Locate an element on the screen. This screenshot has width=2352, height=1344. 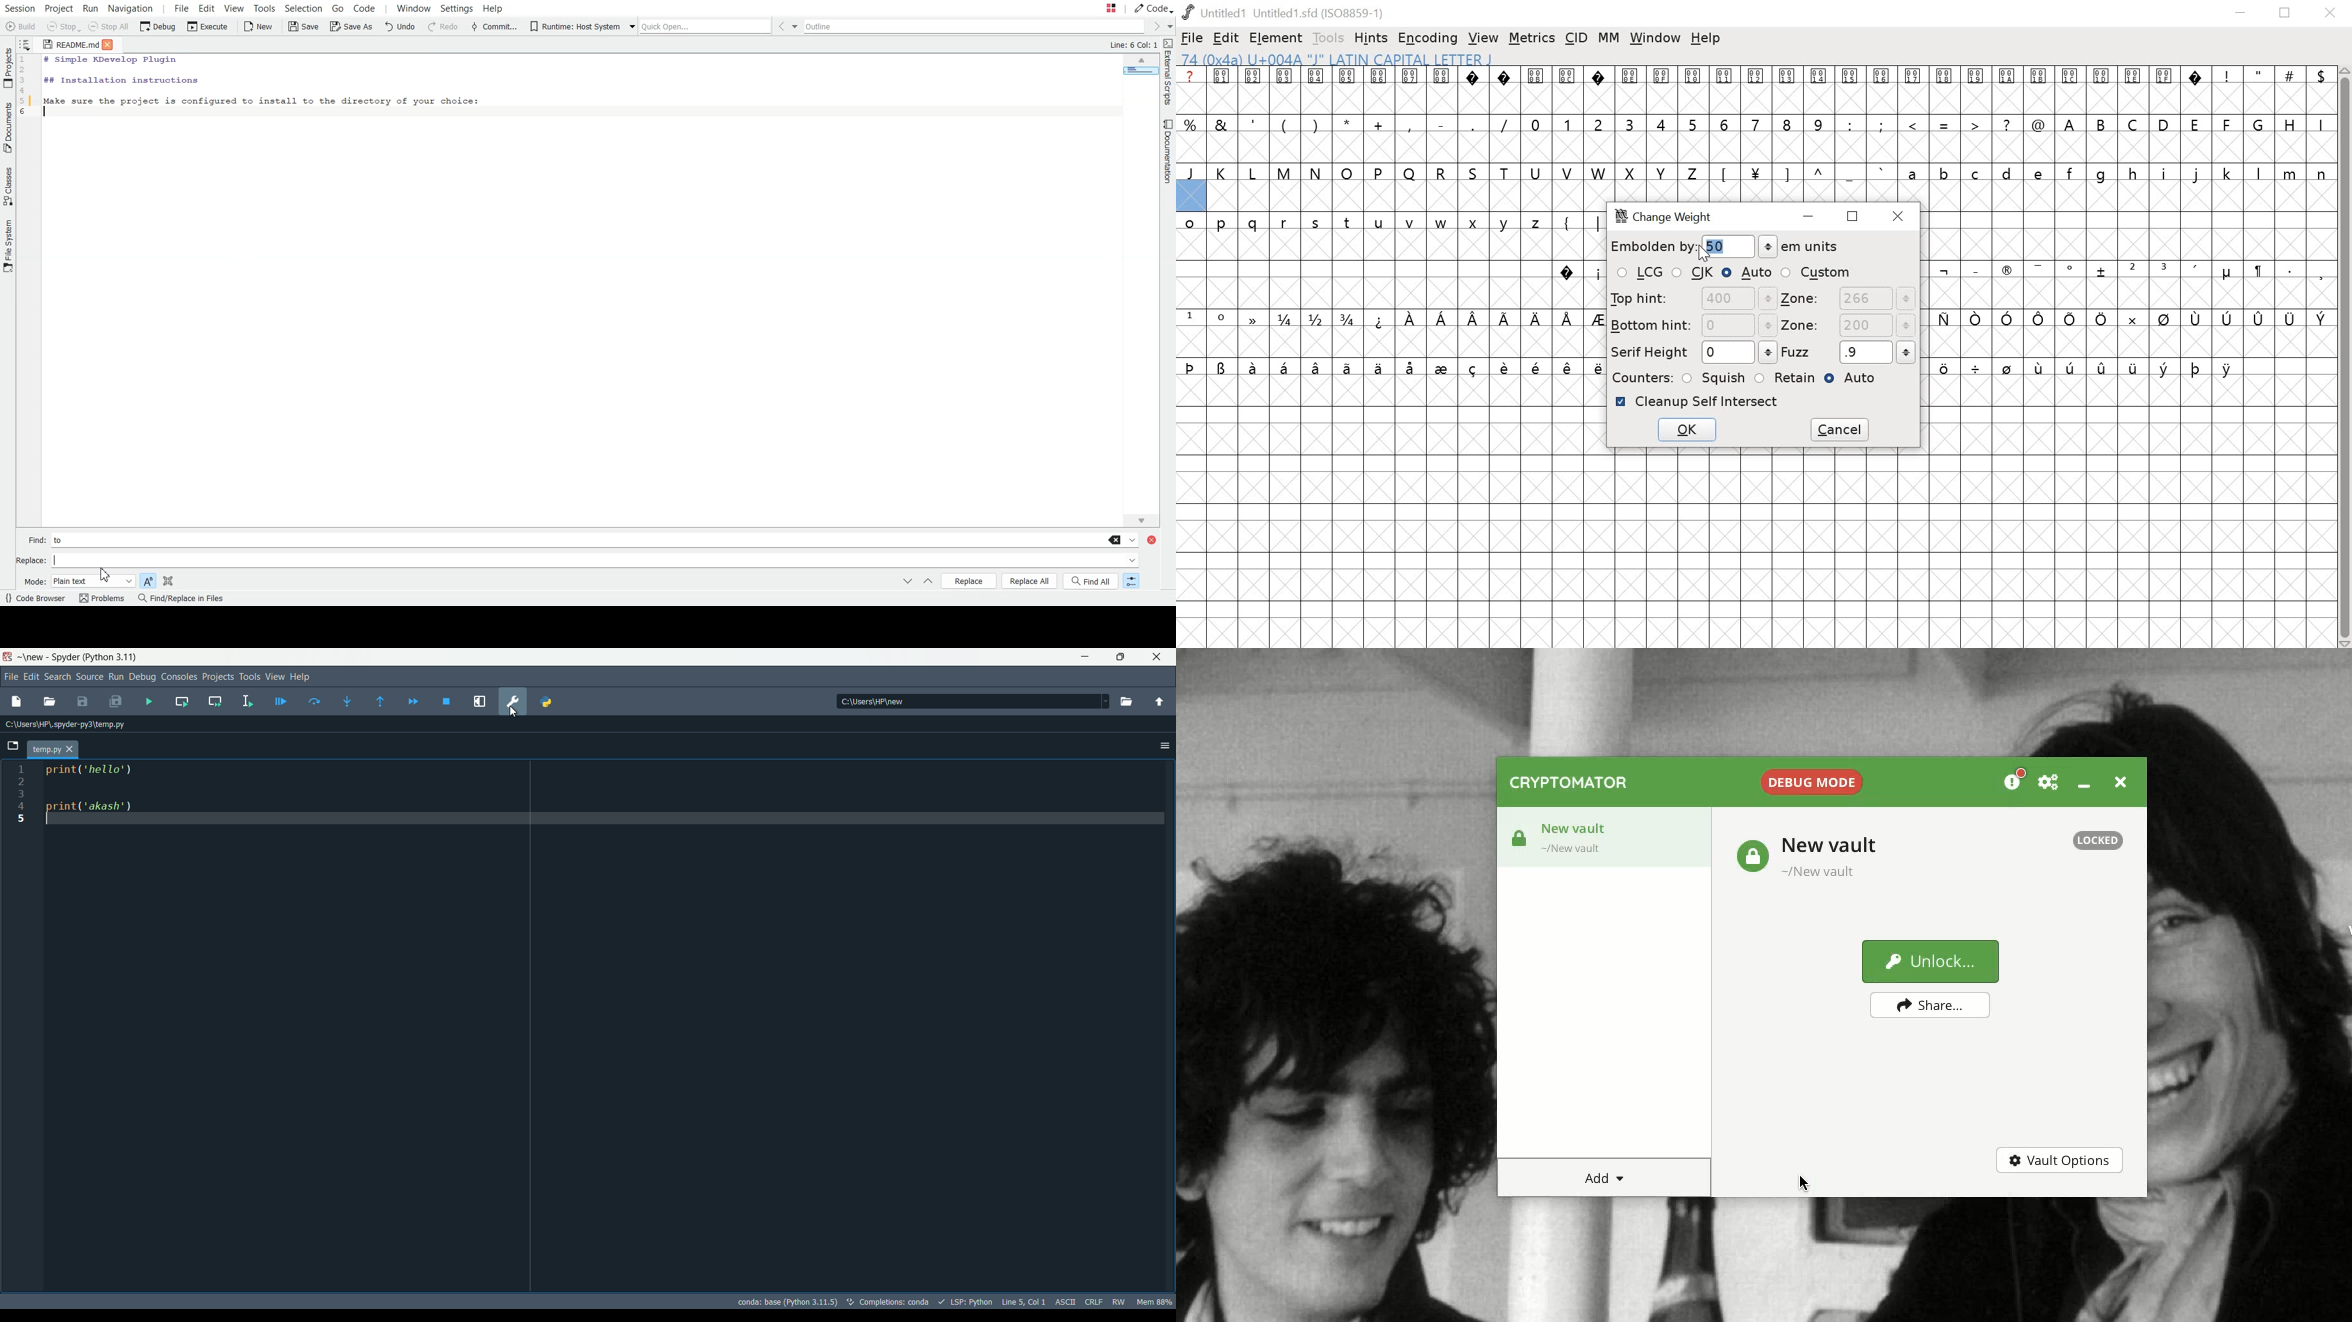
fractions is located at coordinates (1319, 321).